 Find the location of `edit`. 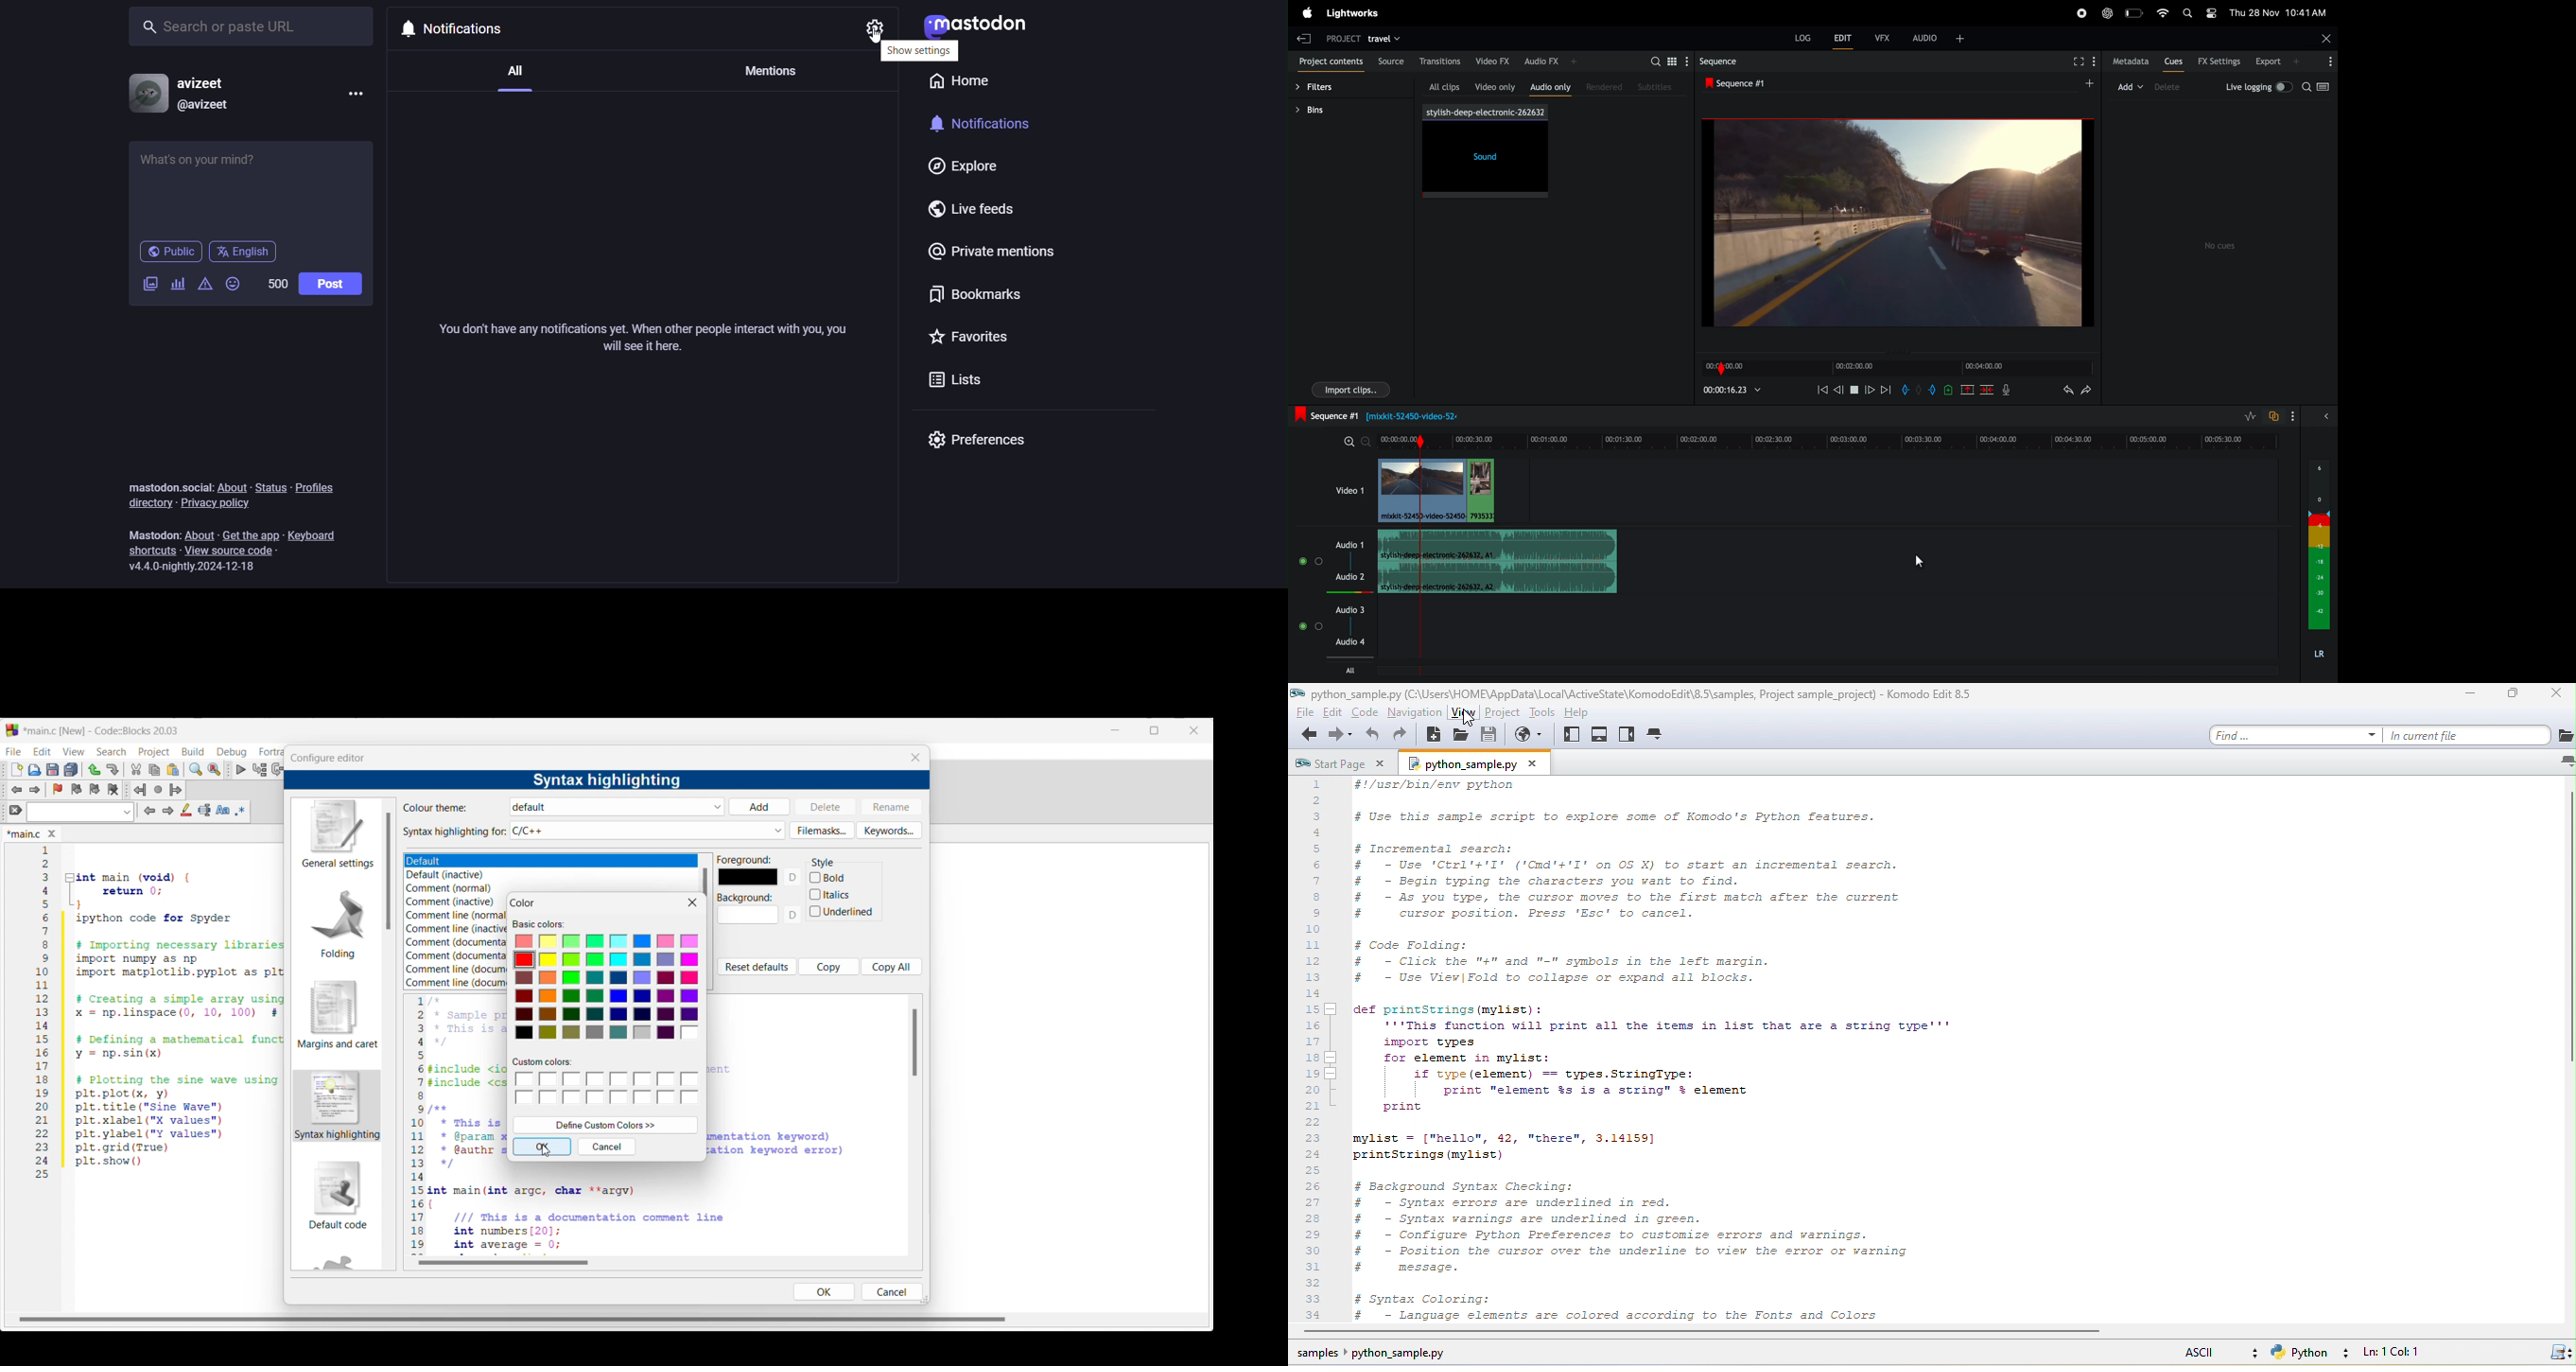

edit is located at coordinates (1845, 38).